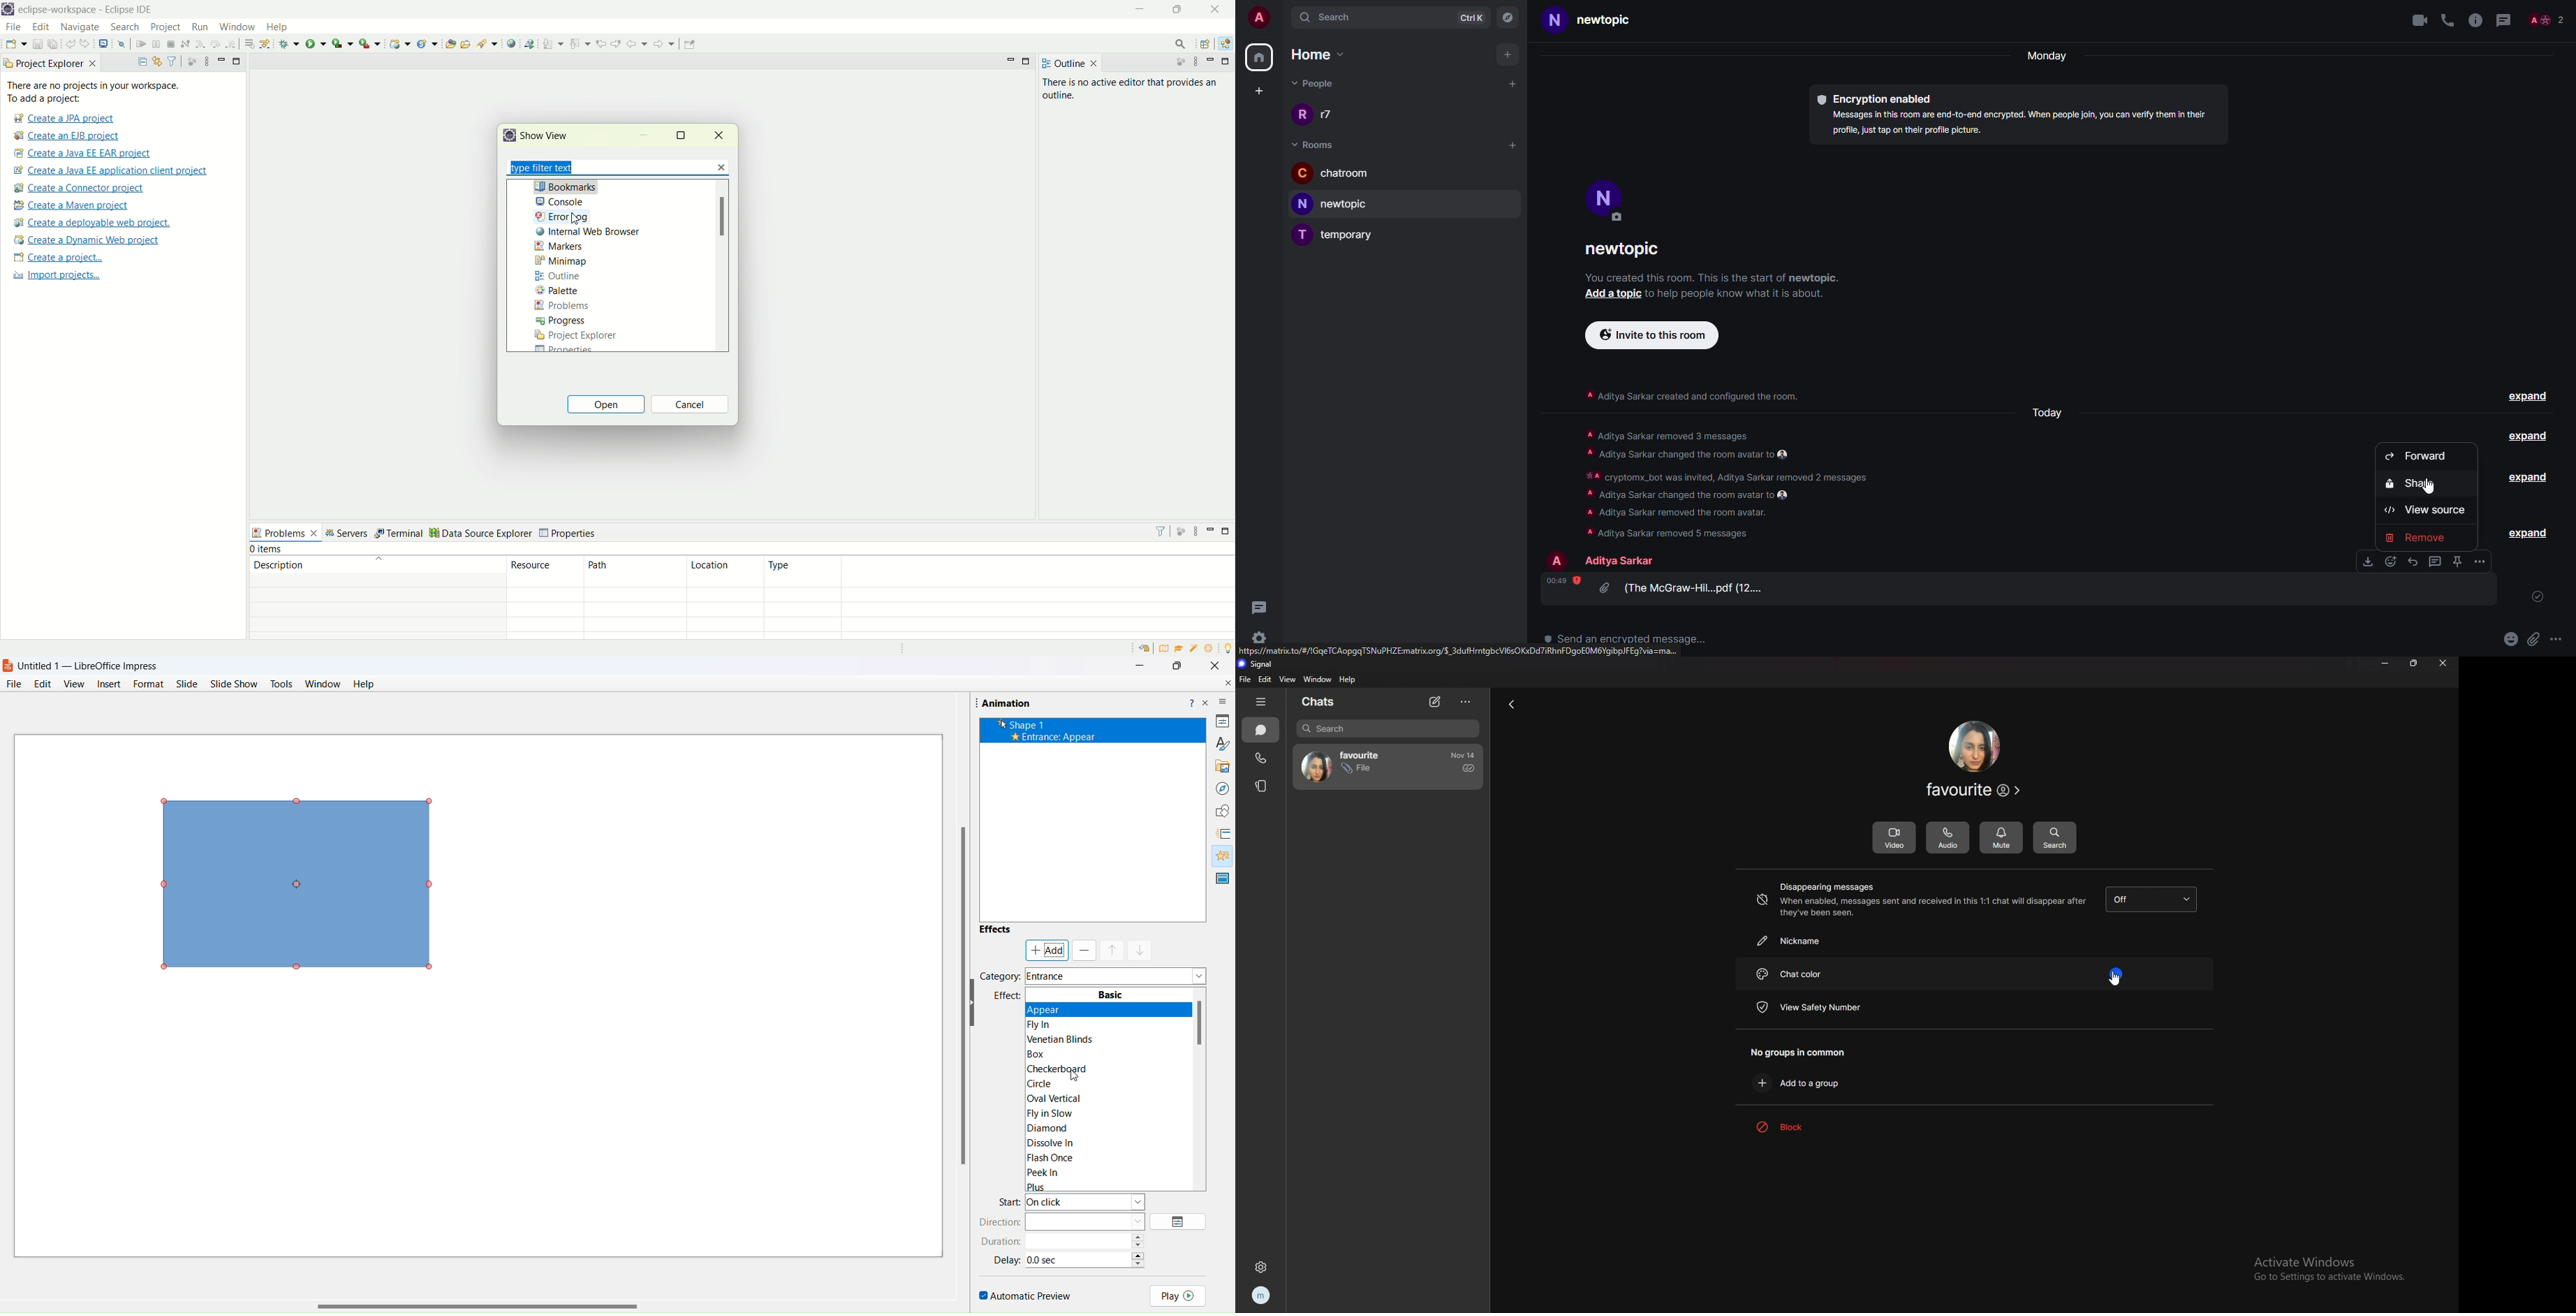 The width and height of the screenshot is (2576, 1316). Describe the element at coordinates (1895, 837) in the screenshot. I see `video call` at that location.